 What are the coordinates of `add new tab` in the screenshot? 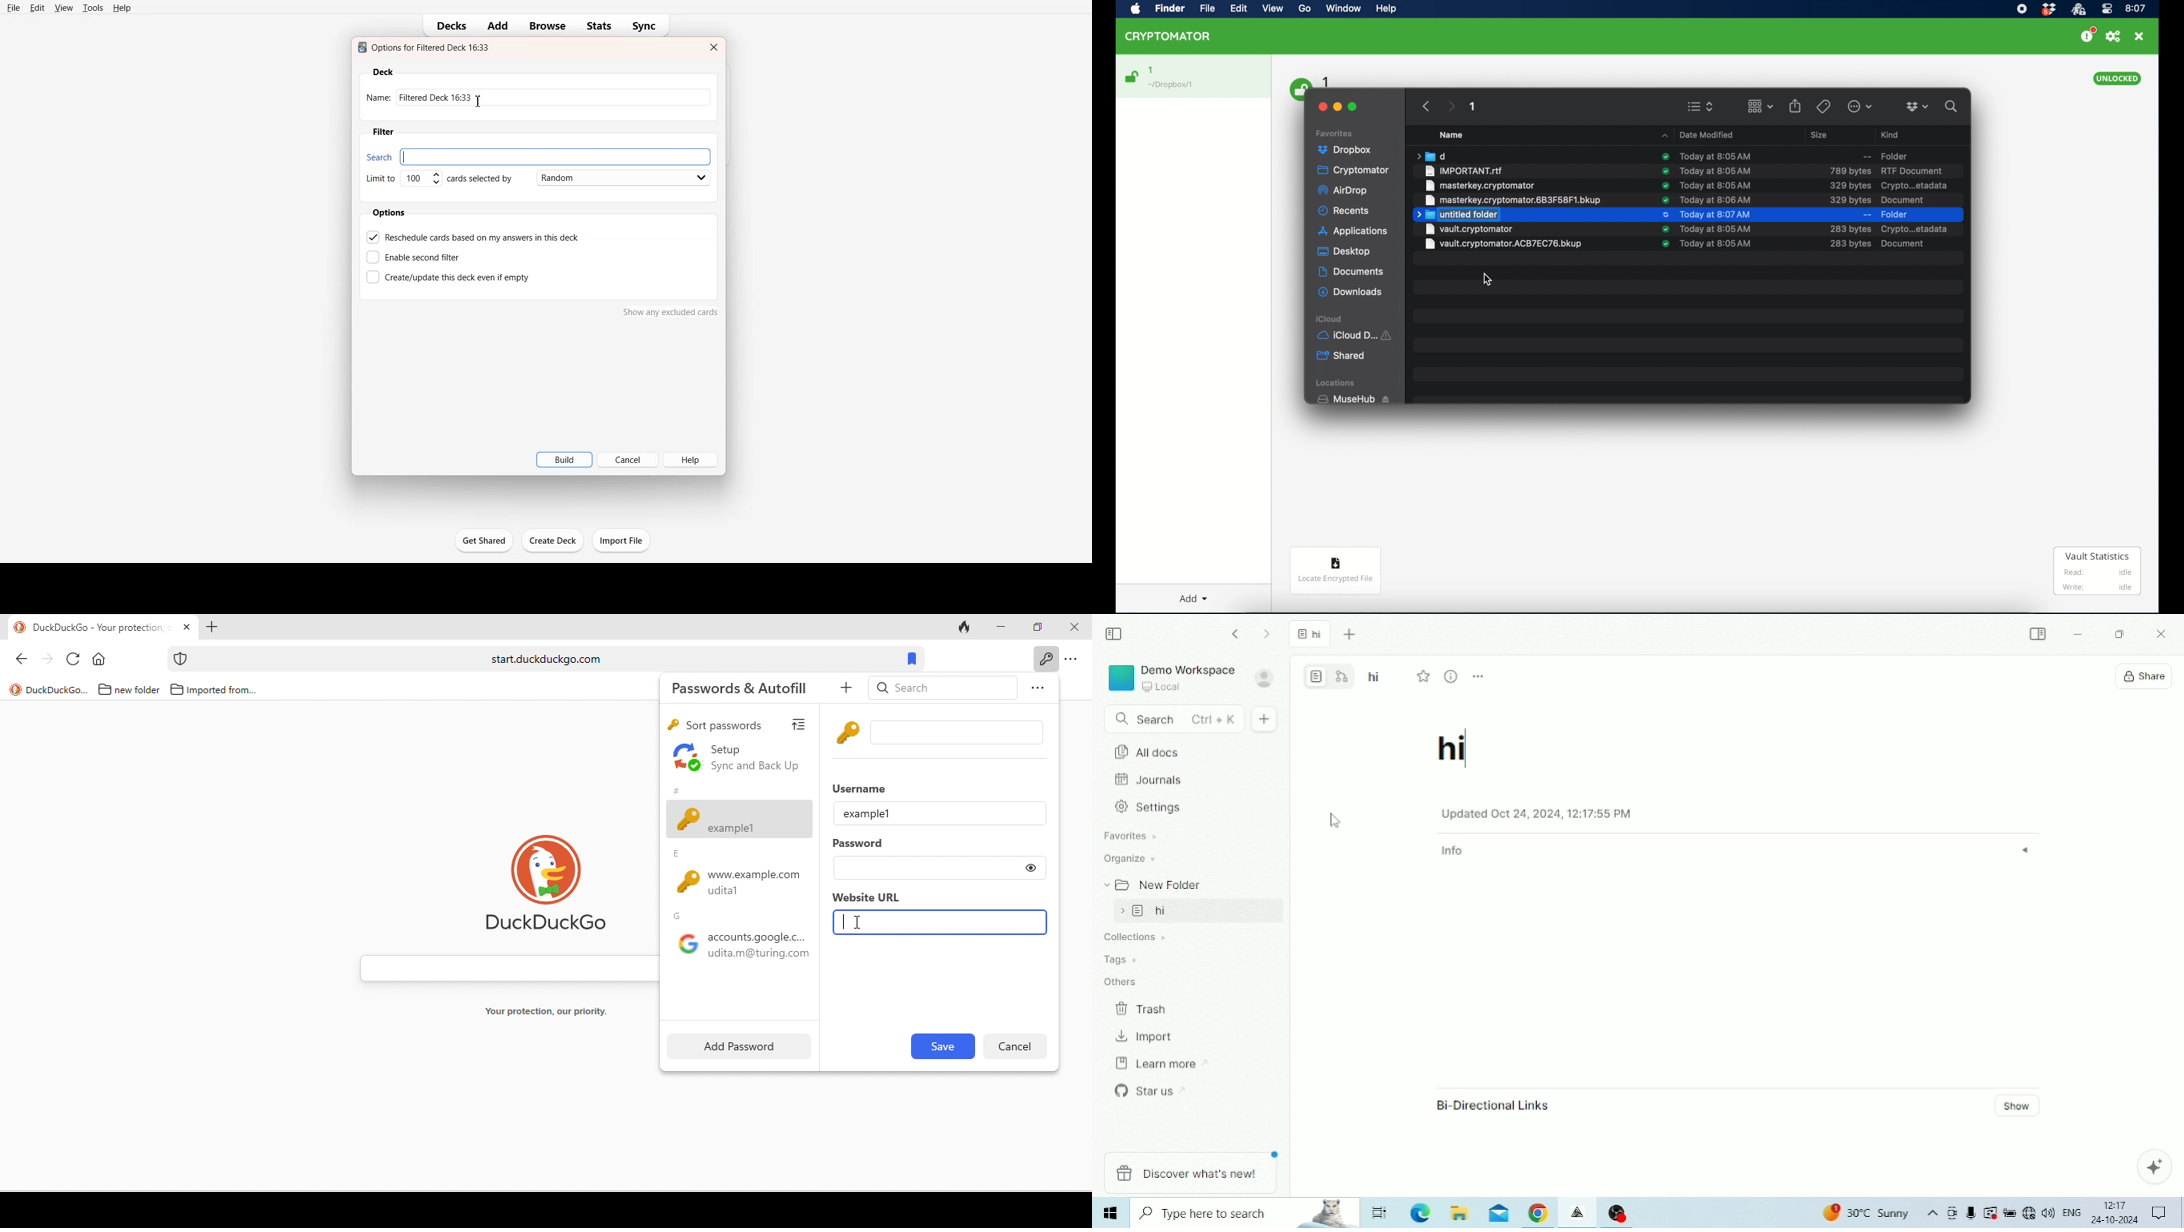 It's located at (214, 627).